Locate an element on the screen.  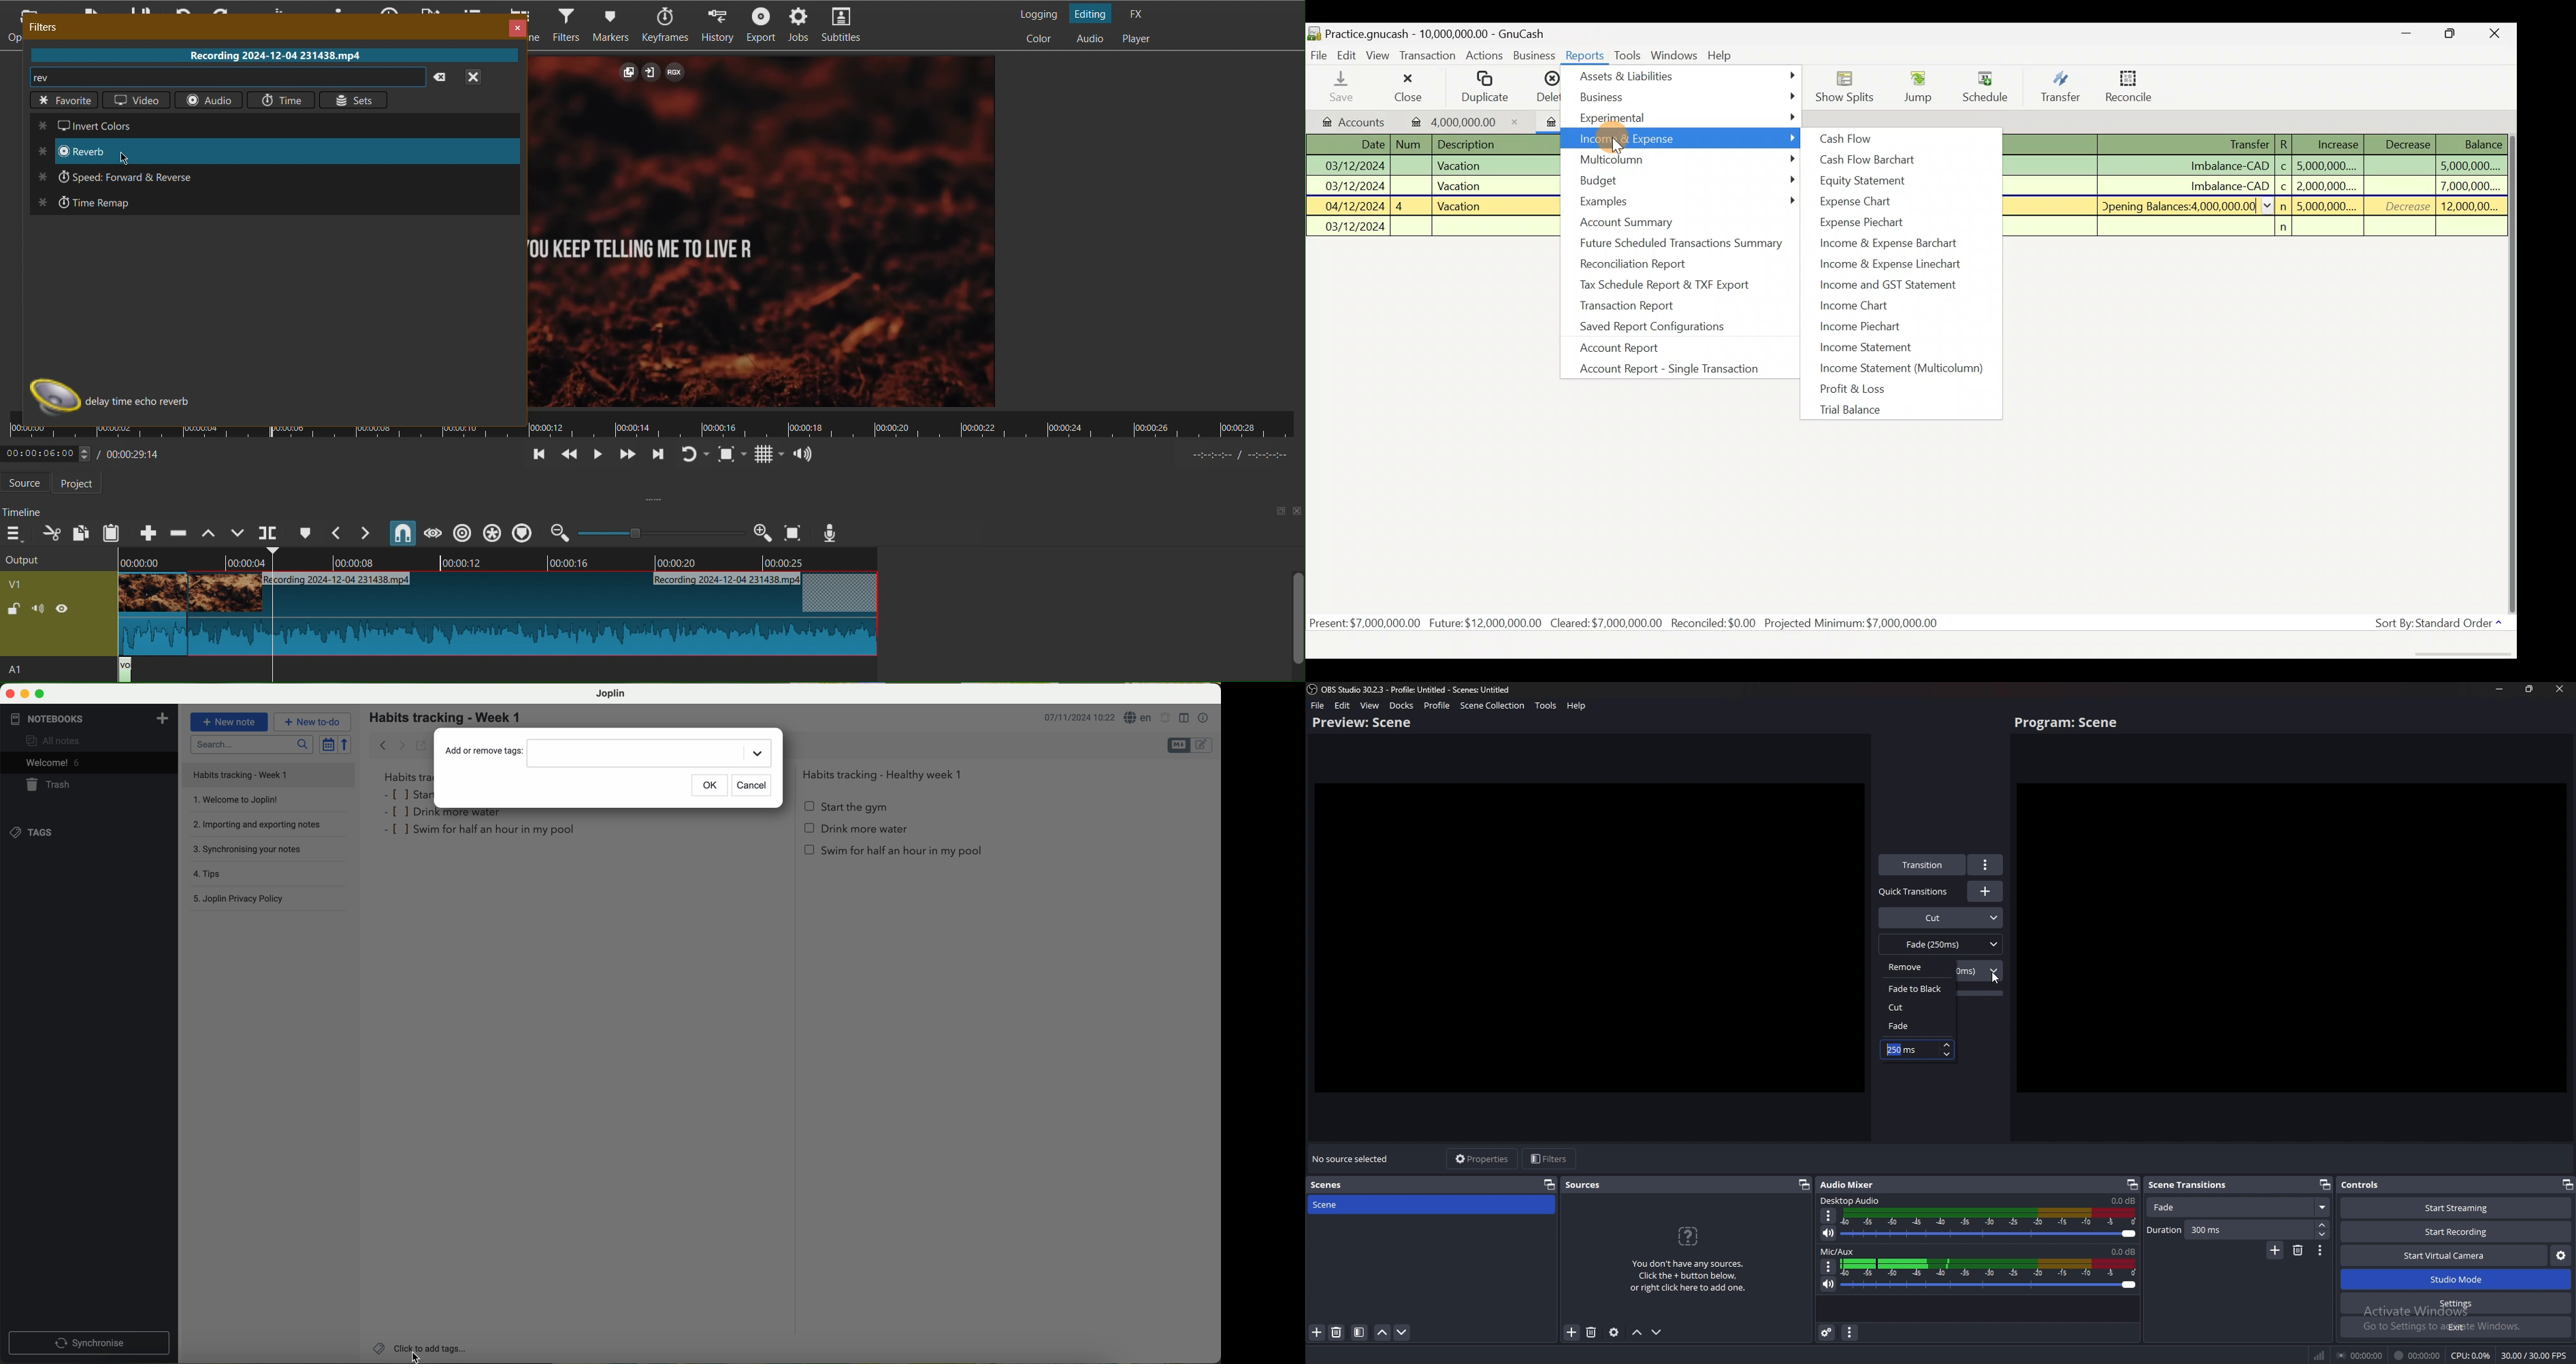
Fade is located at coordinates (2240, 1208).